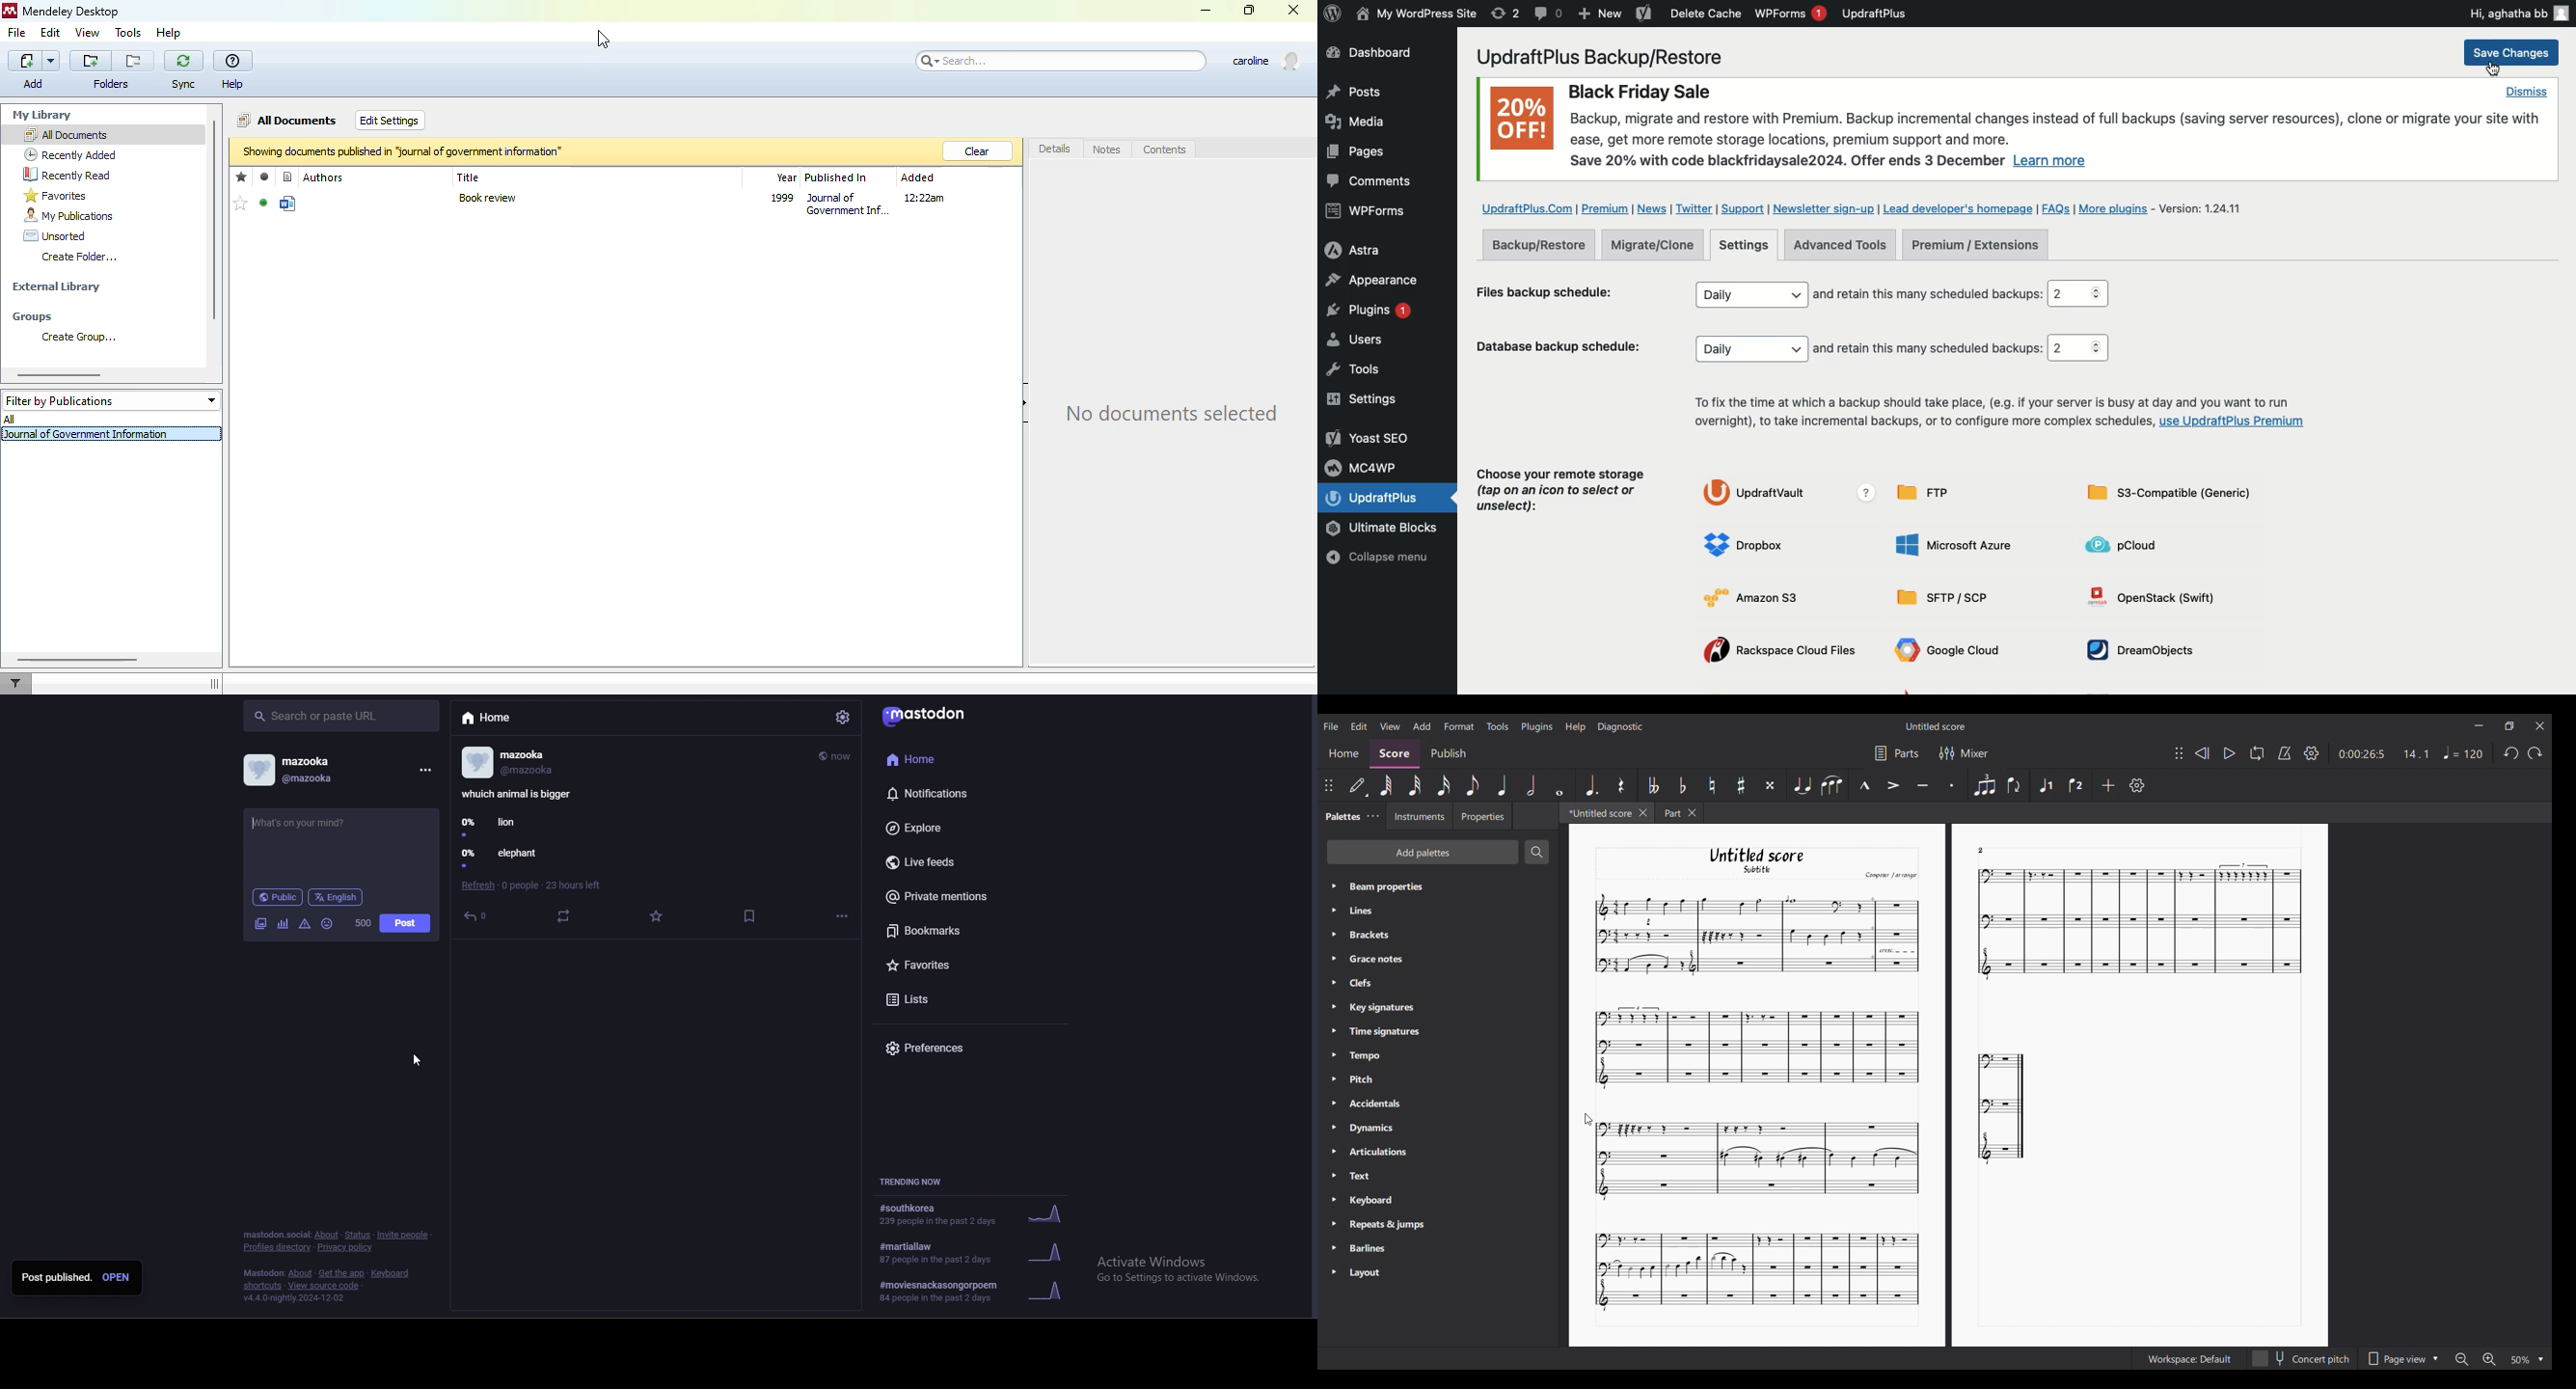 The width and height of the screenshot is (2576, 1400). Describe the element at coordinates (1575, 727) in the screenshot. I see `Help menu` at that location.